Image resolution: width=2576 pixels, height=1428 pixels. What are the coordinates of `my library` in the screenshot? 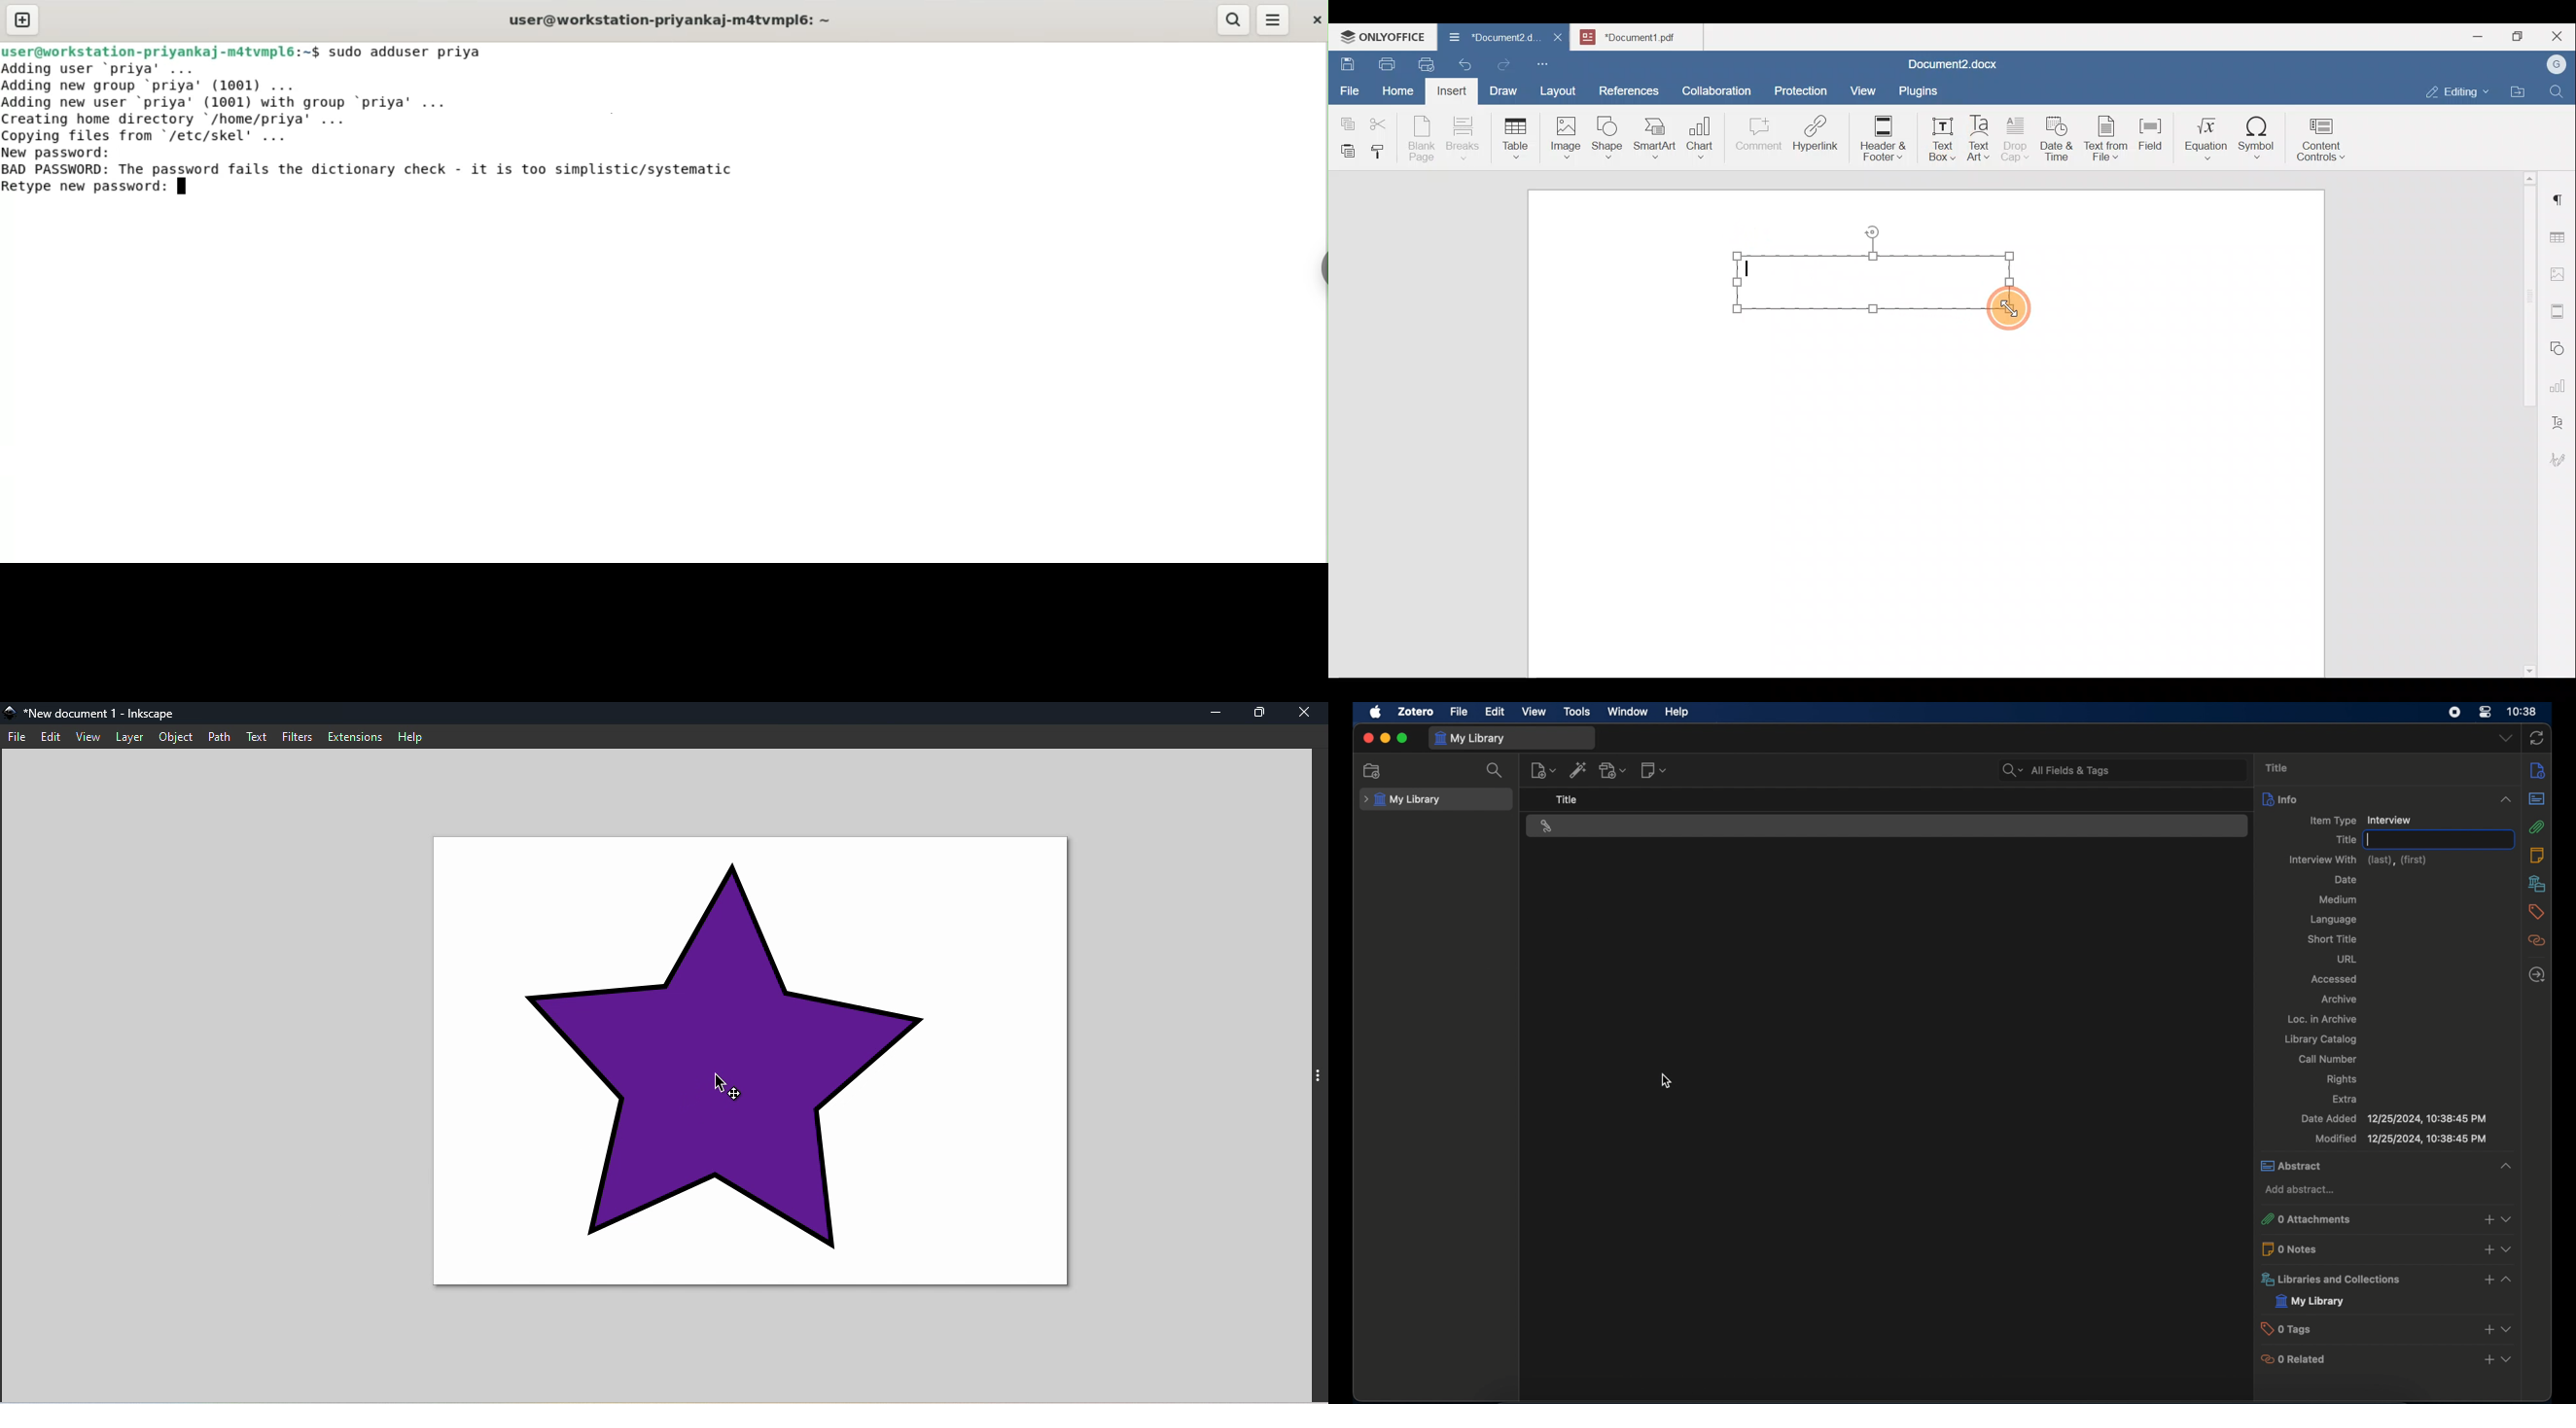 It's located at (1469, 739).